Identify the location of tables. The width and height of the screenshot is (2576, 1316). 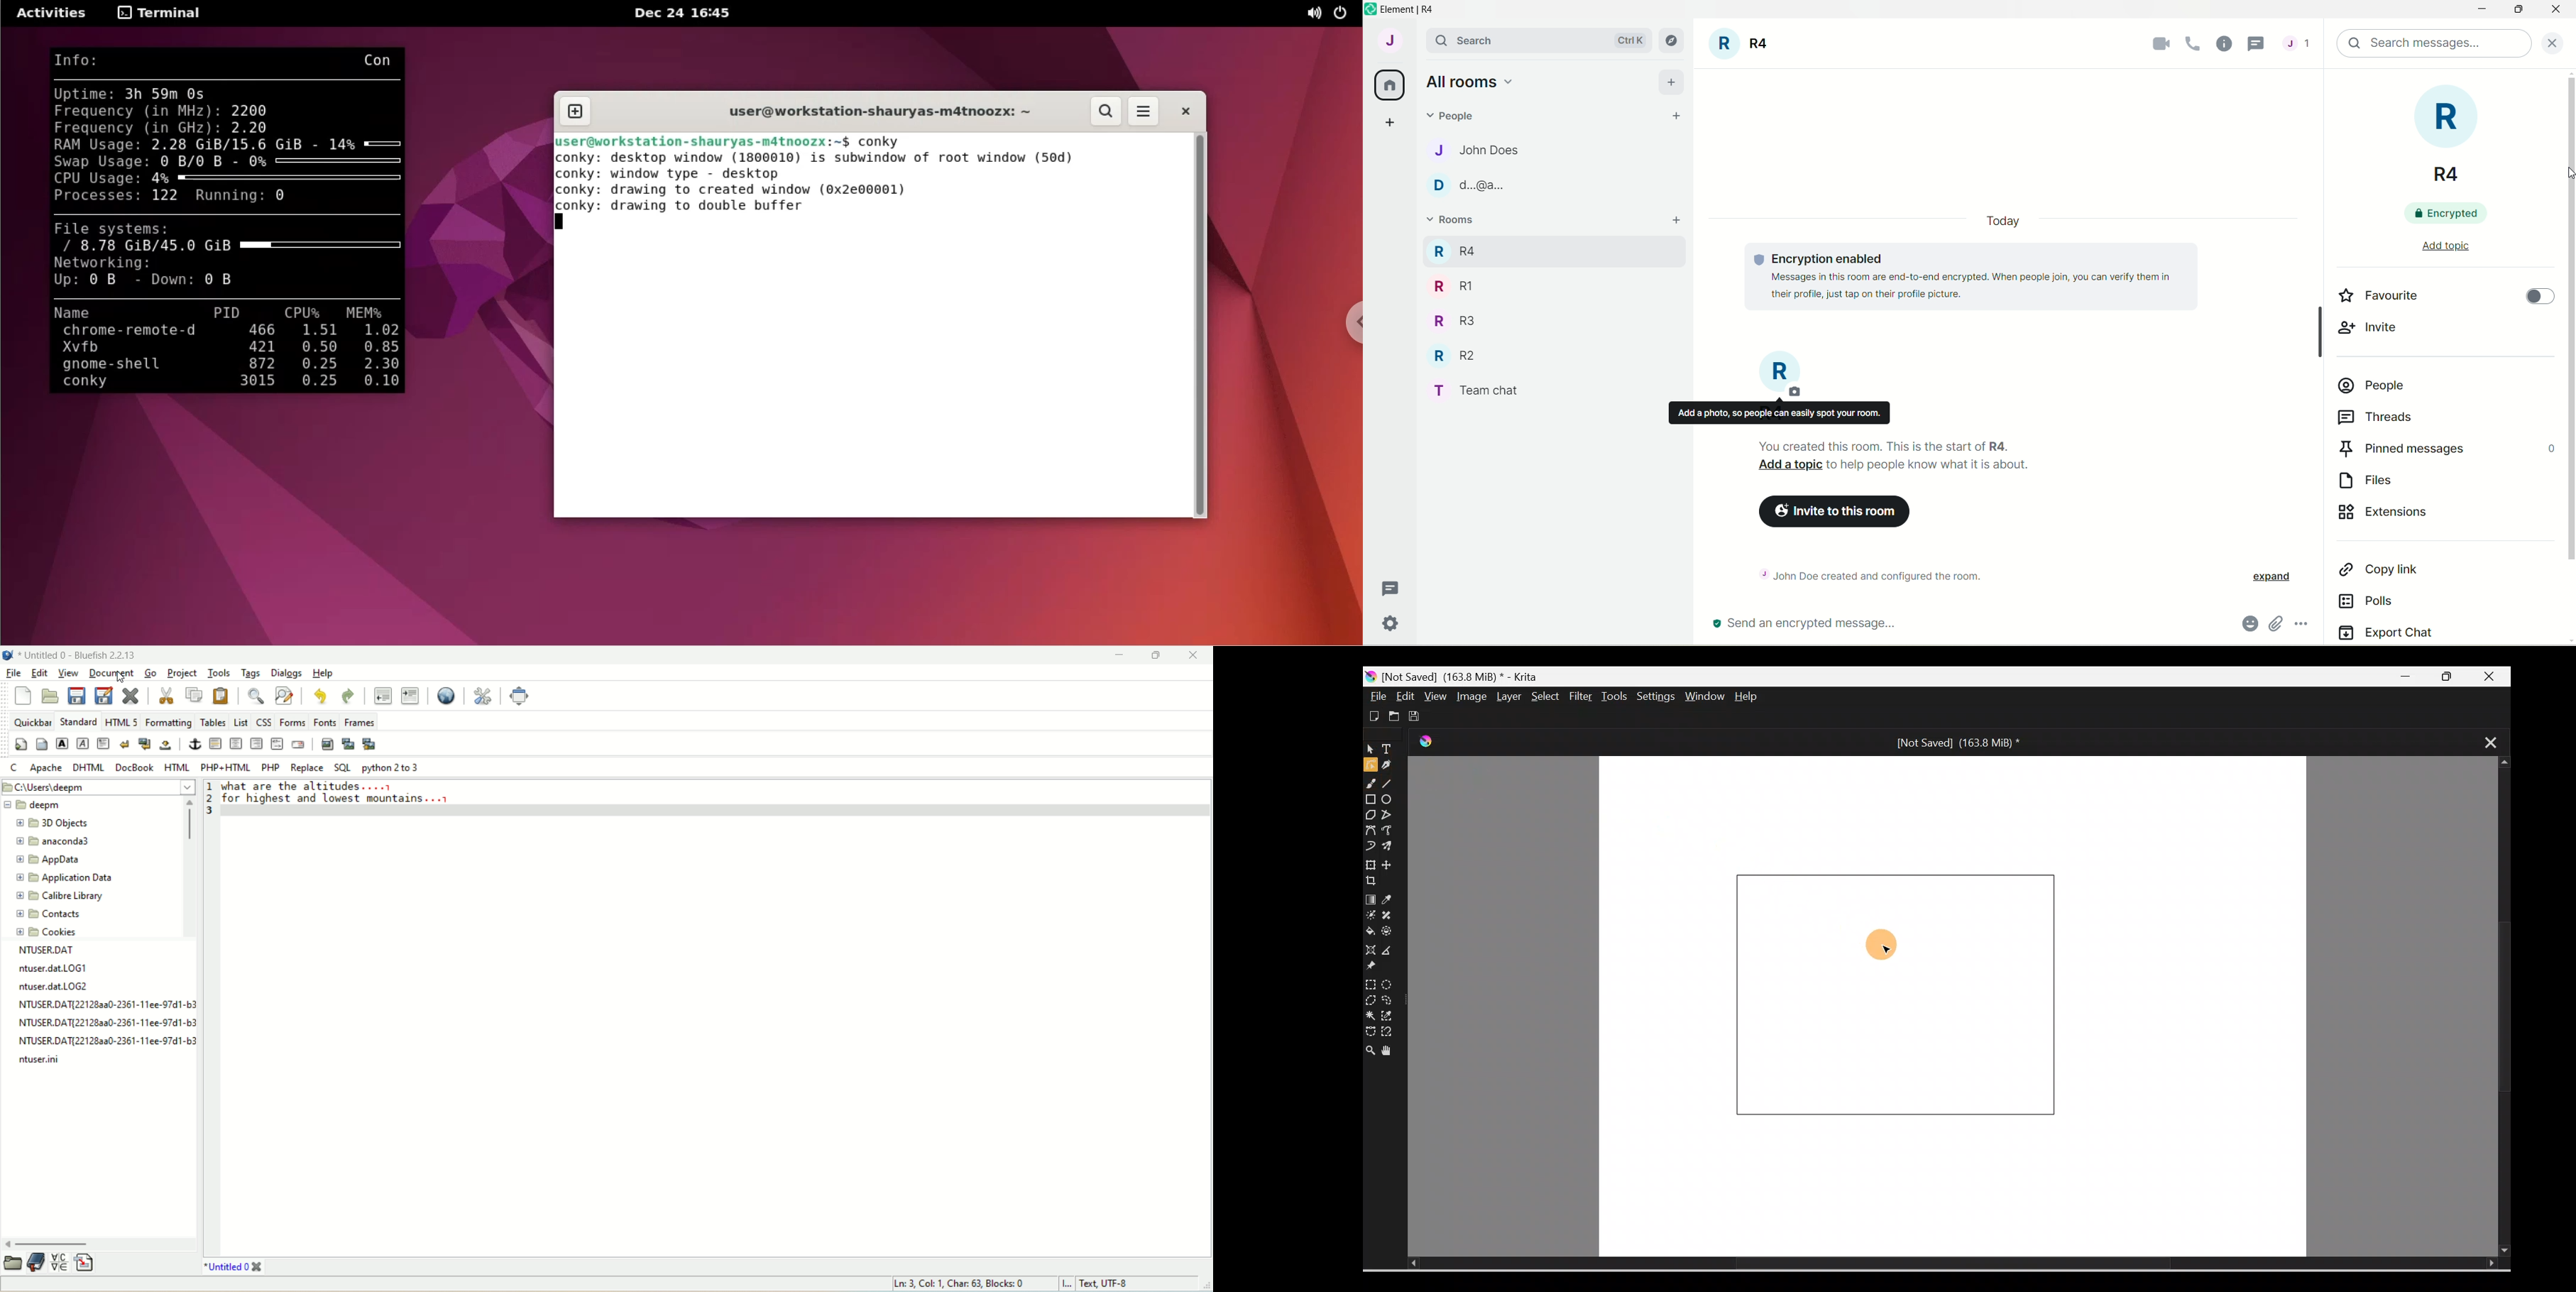
(212, 721).